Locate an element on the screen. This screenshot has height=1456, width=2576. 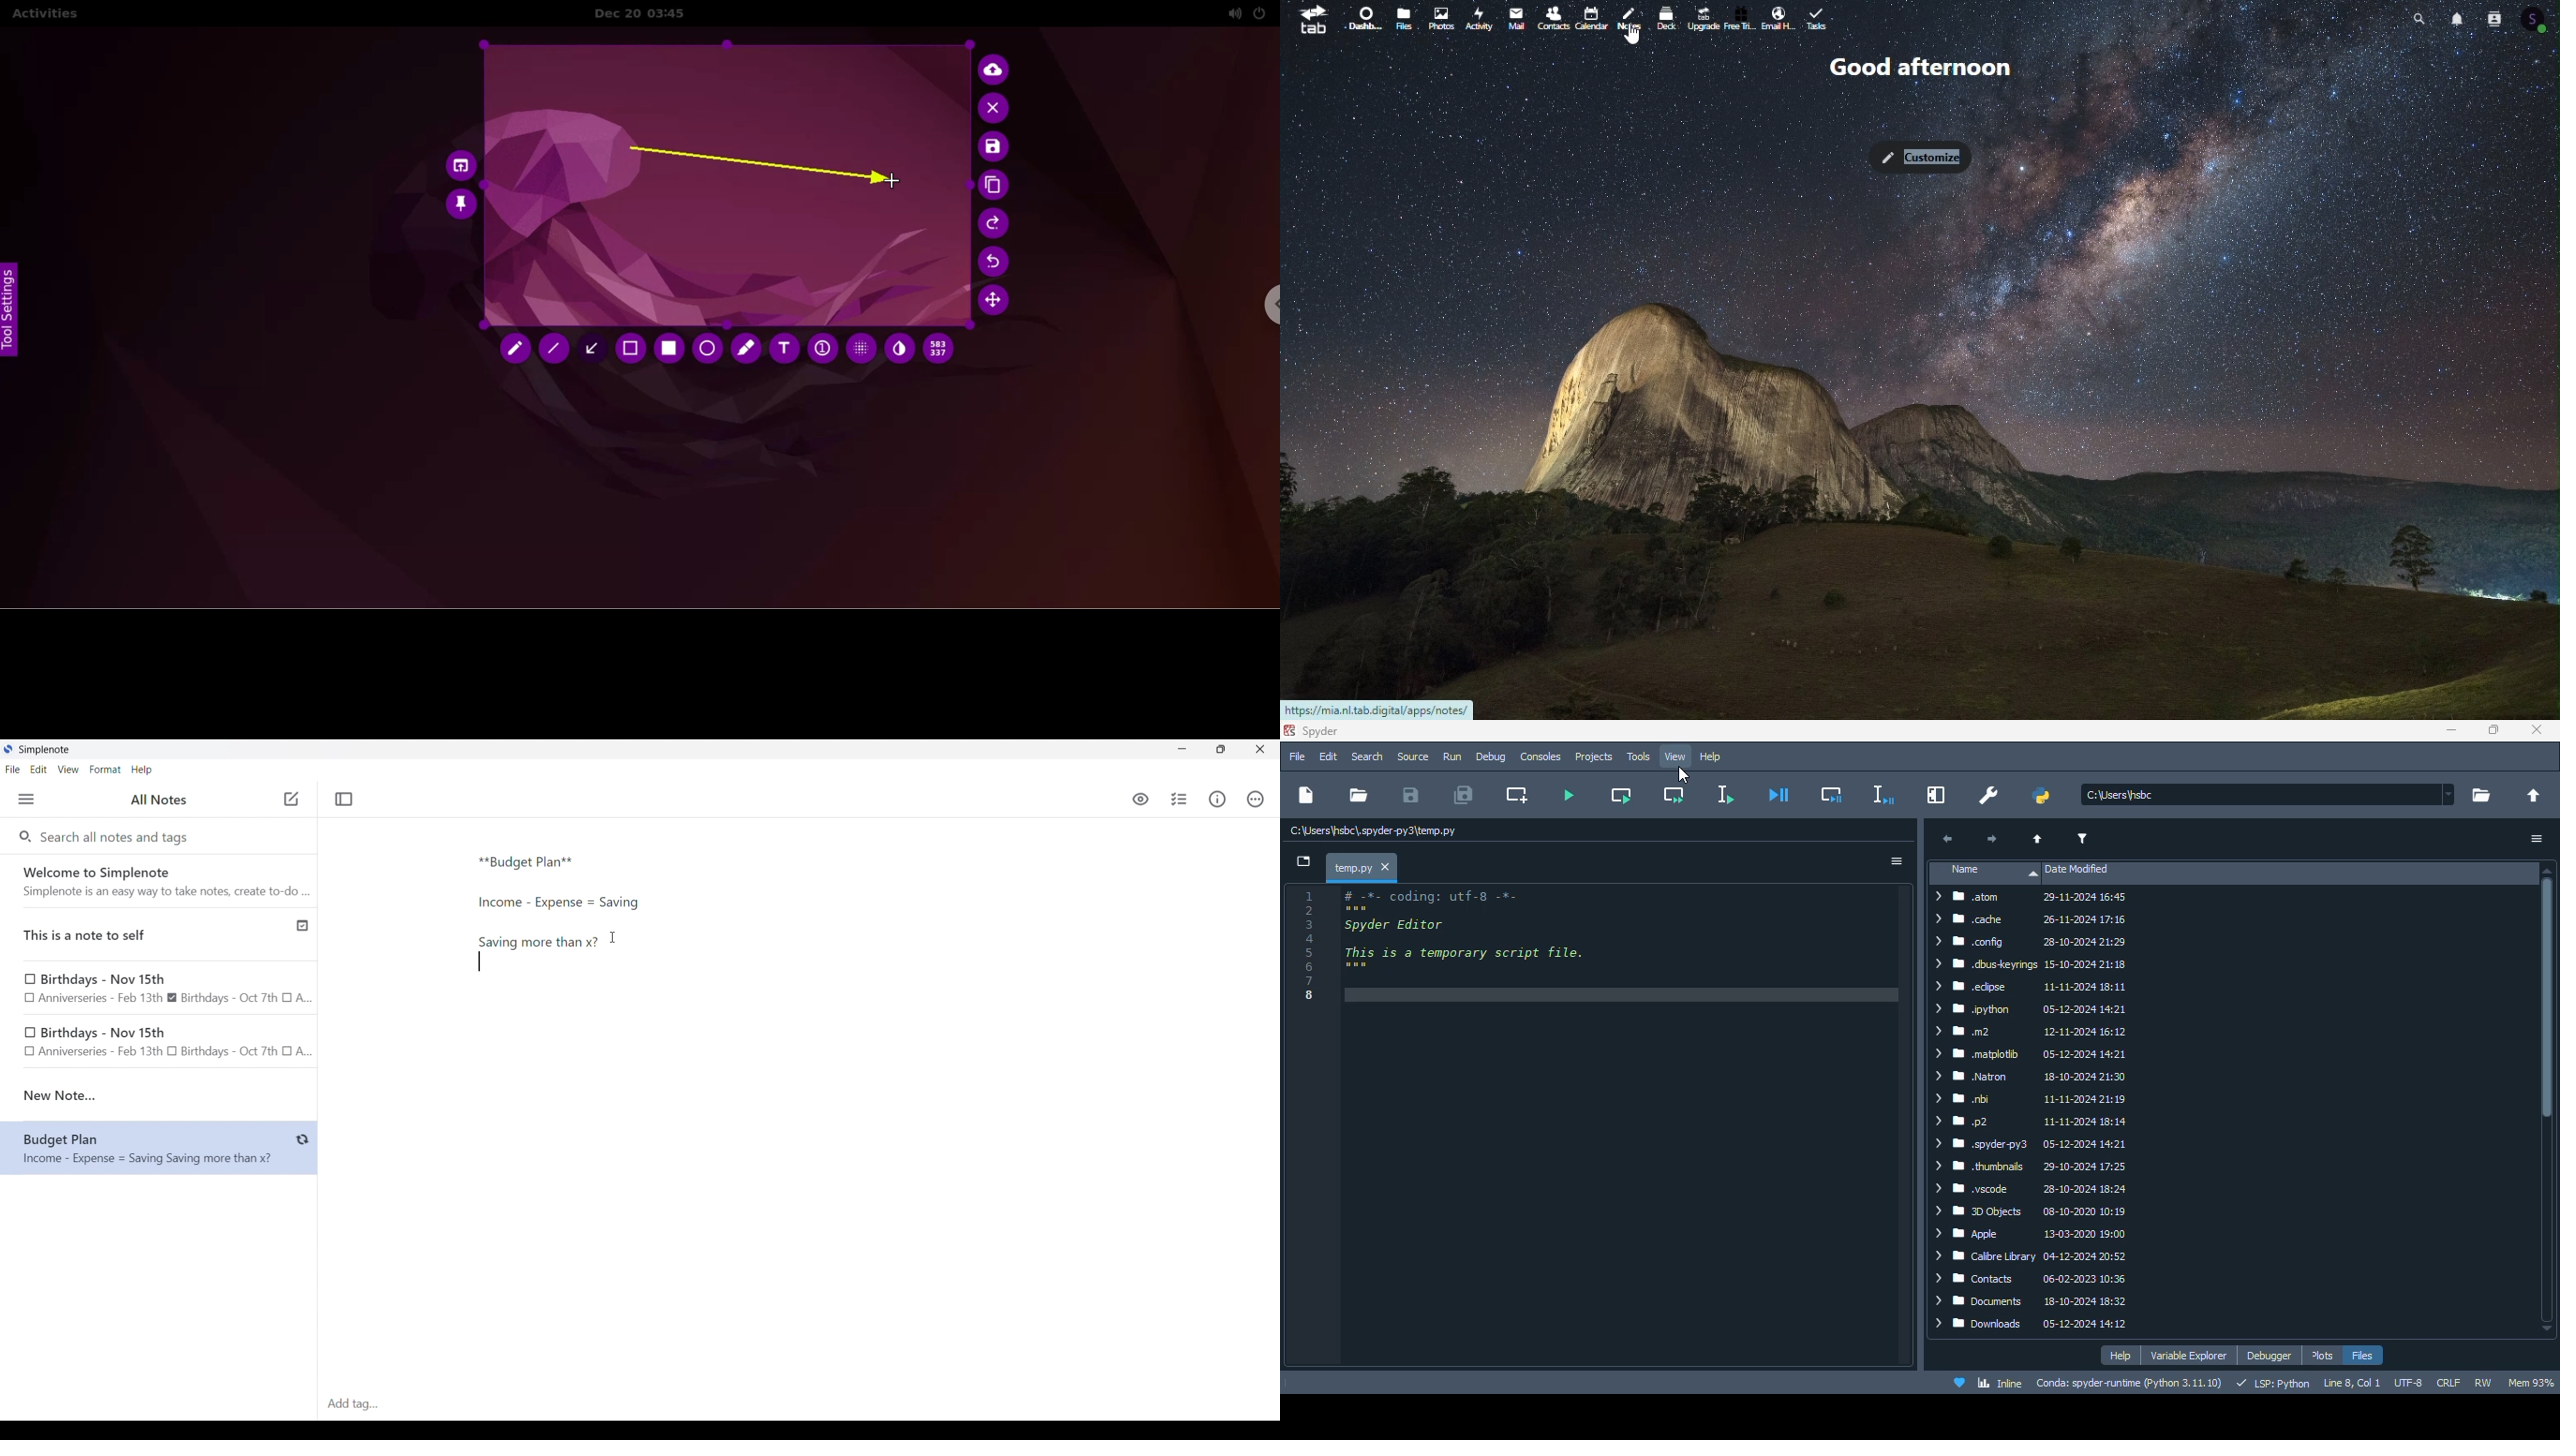
.p2 is located at coordinates (2032, 1121).